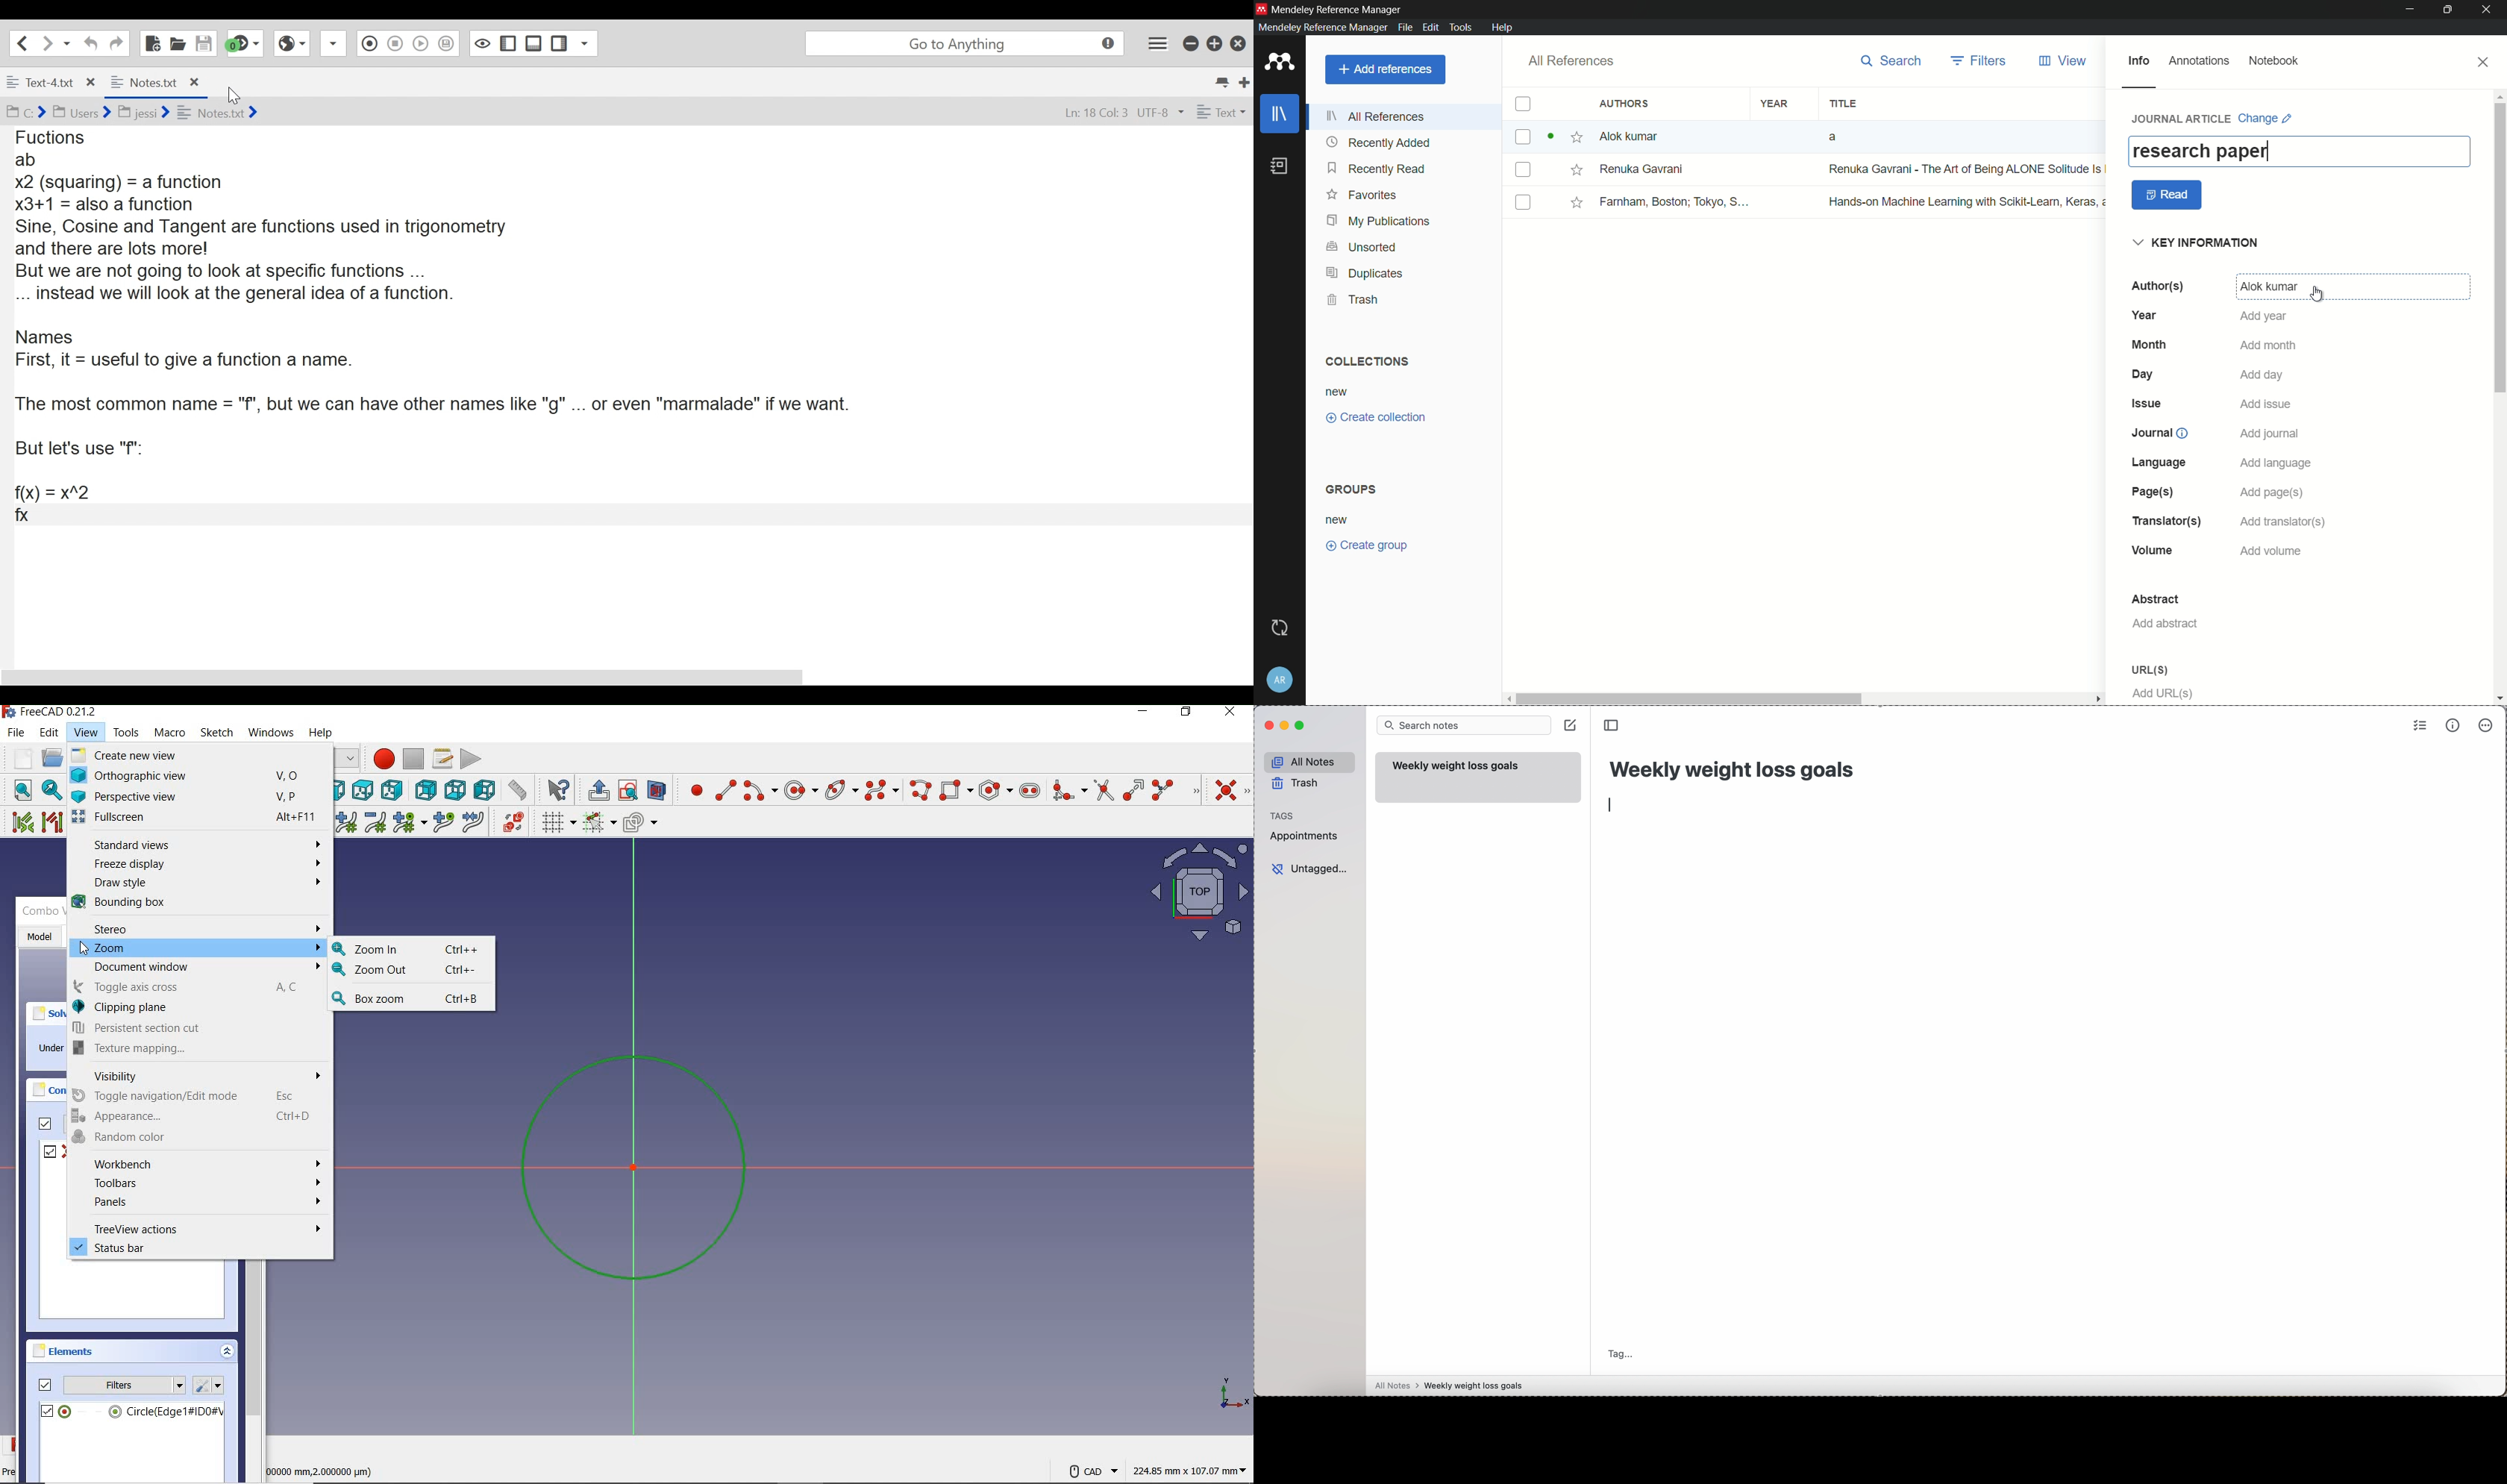  I want to click on Panels , so click(199, 1203).